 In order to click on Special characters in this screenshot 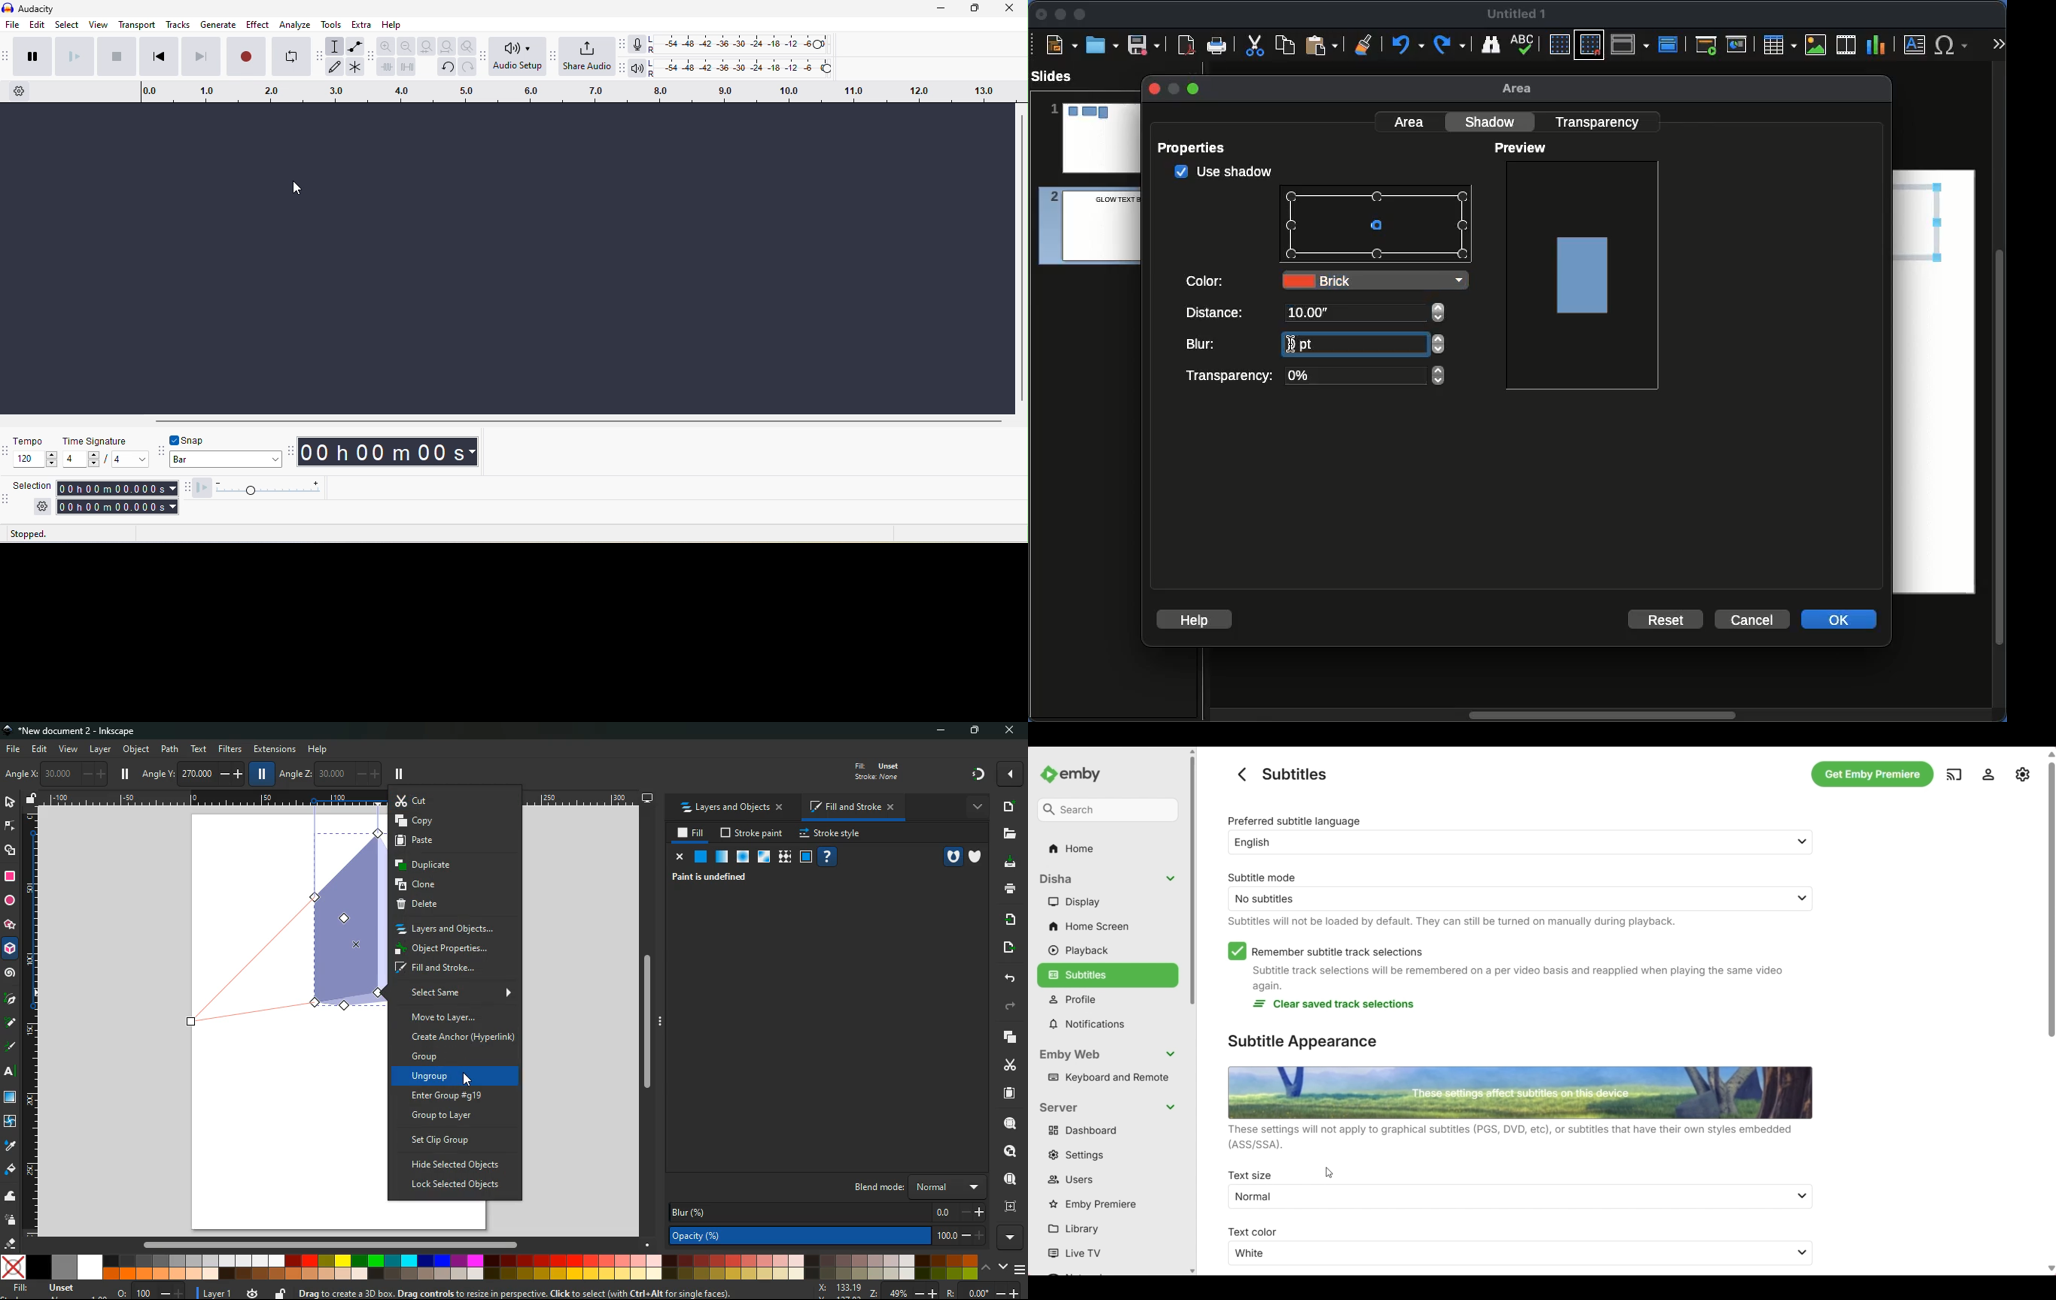, I will do `click(1956, 45)`.